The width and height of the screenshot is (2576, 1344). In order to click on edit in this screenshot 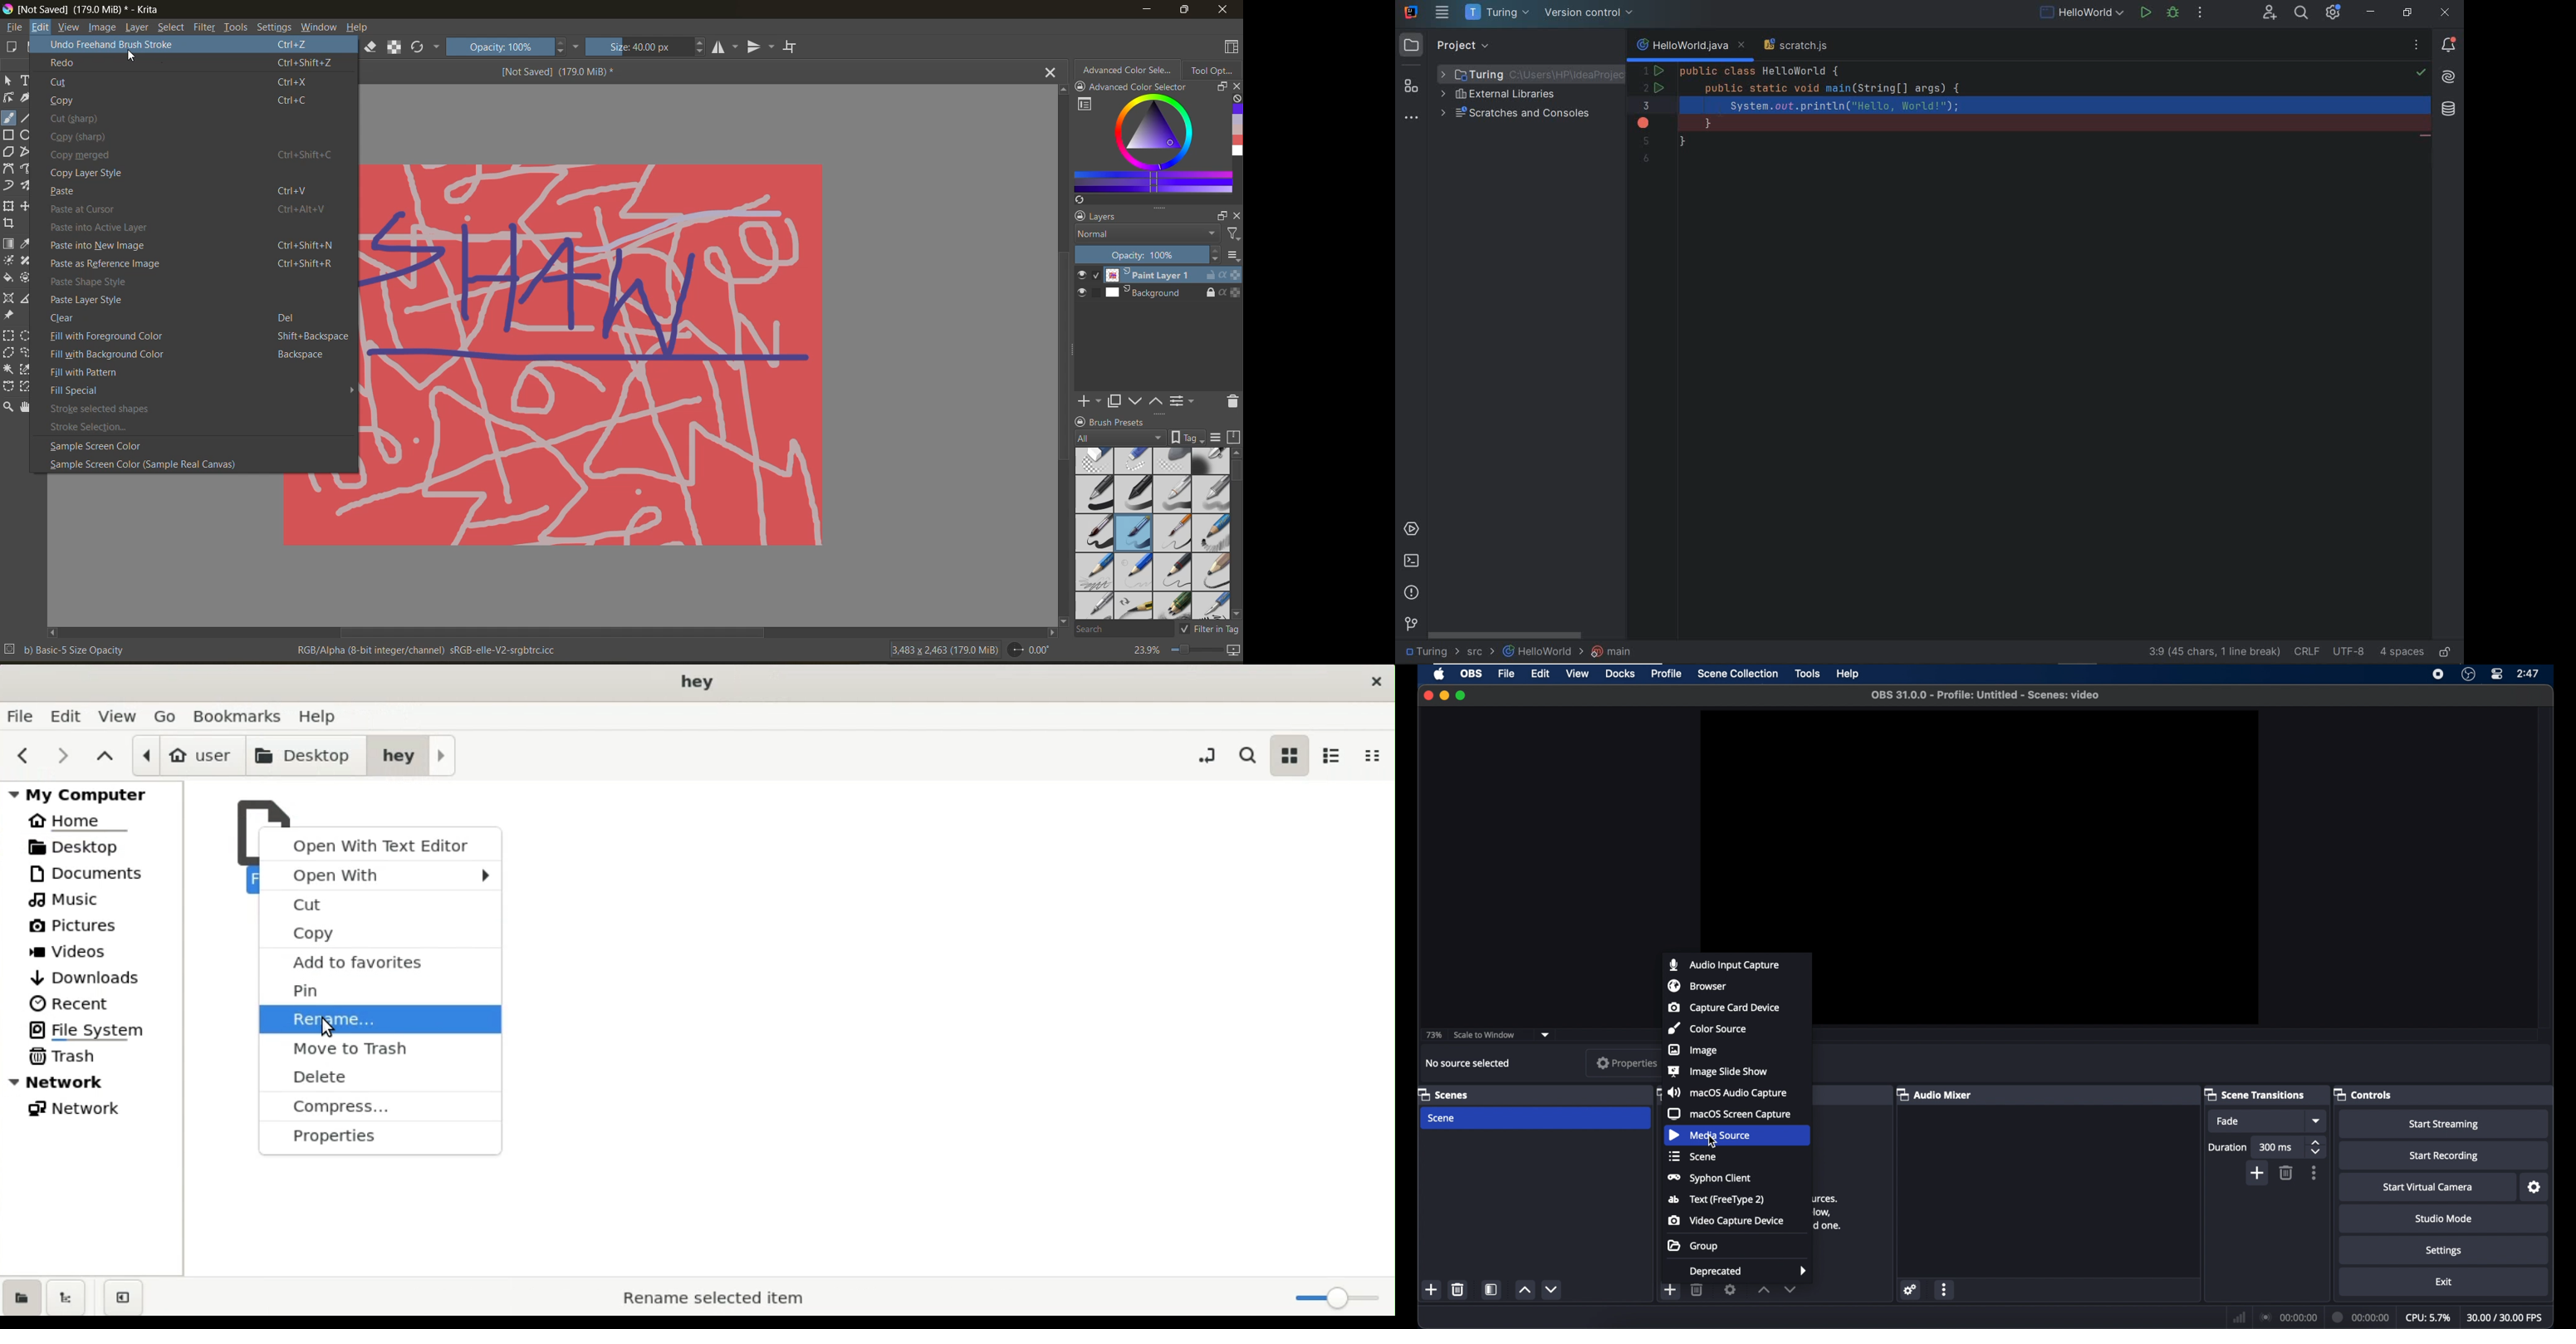, I will do `click(41, 27)`.